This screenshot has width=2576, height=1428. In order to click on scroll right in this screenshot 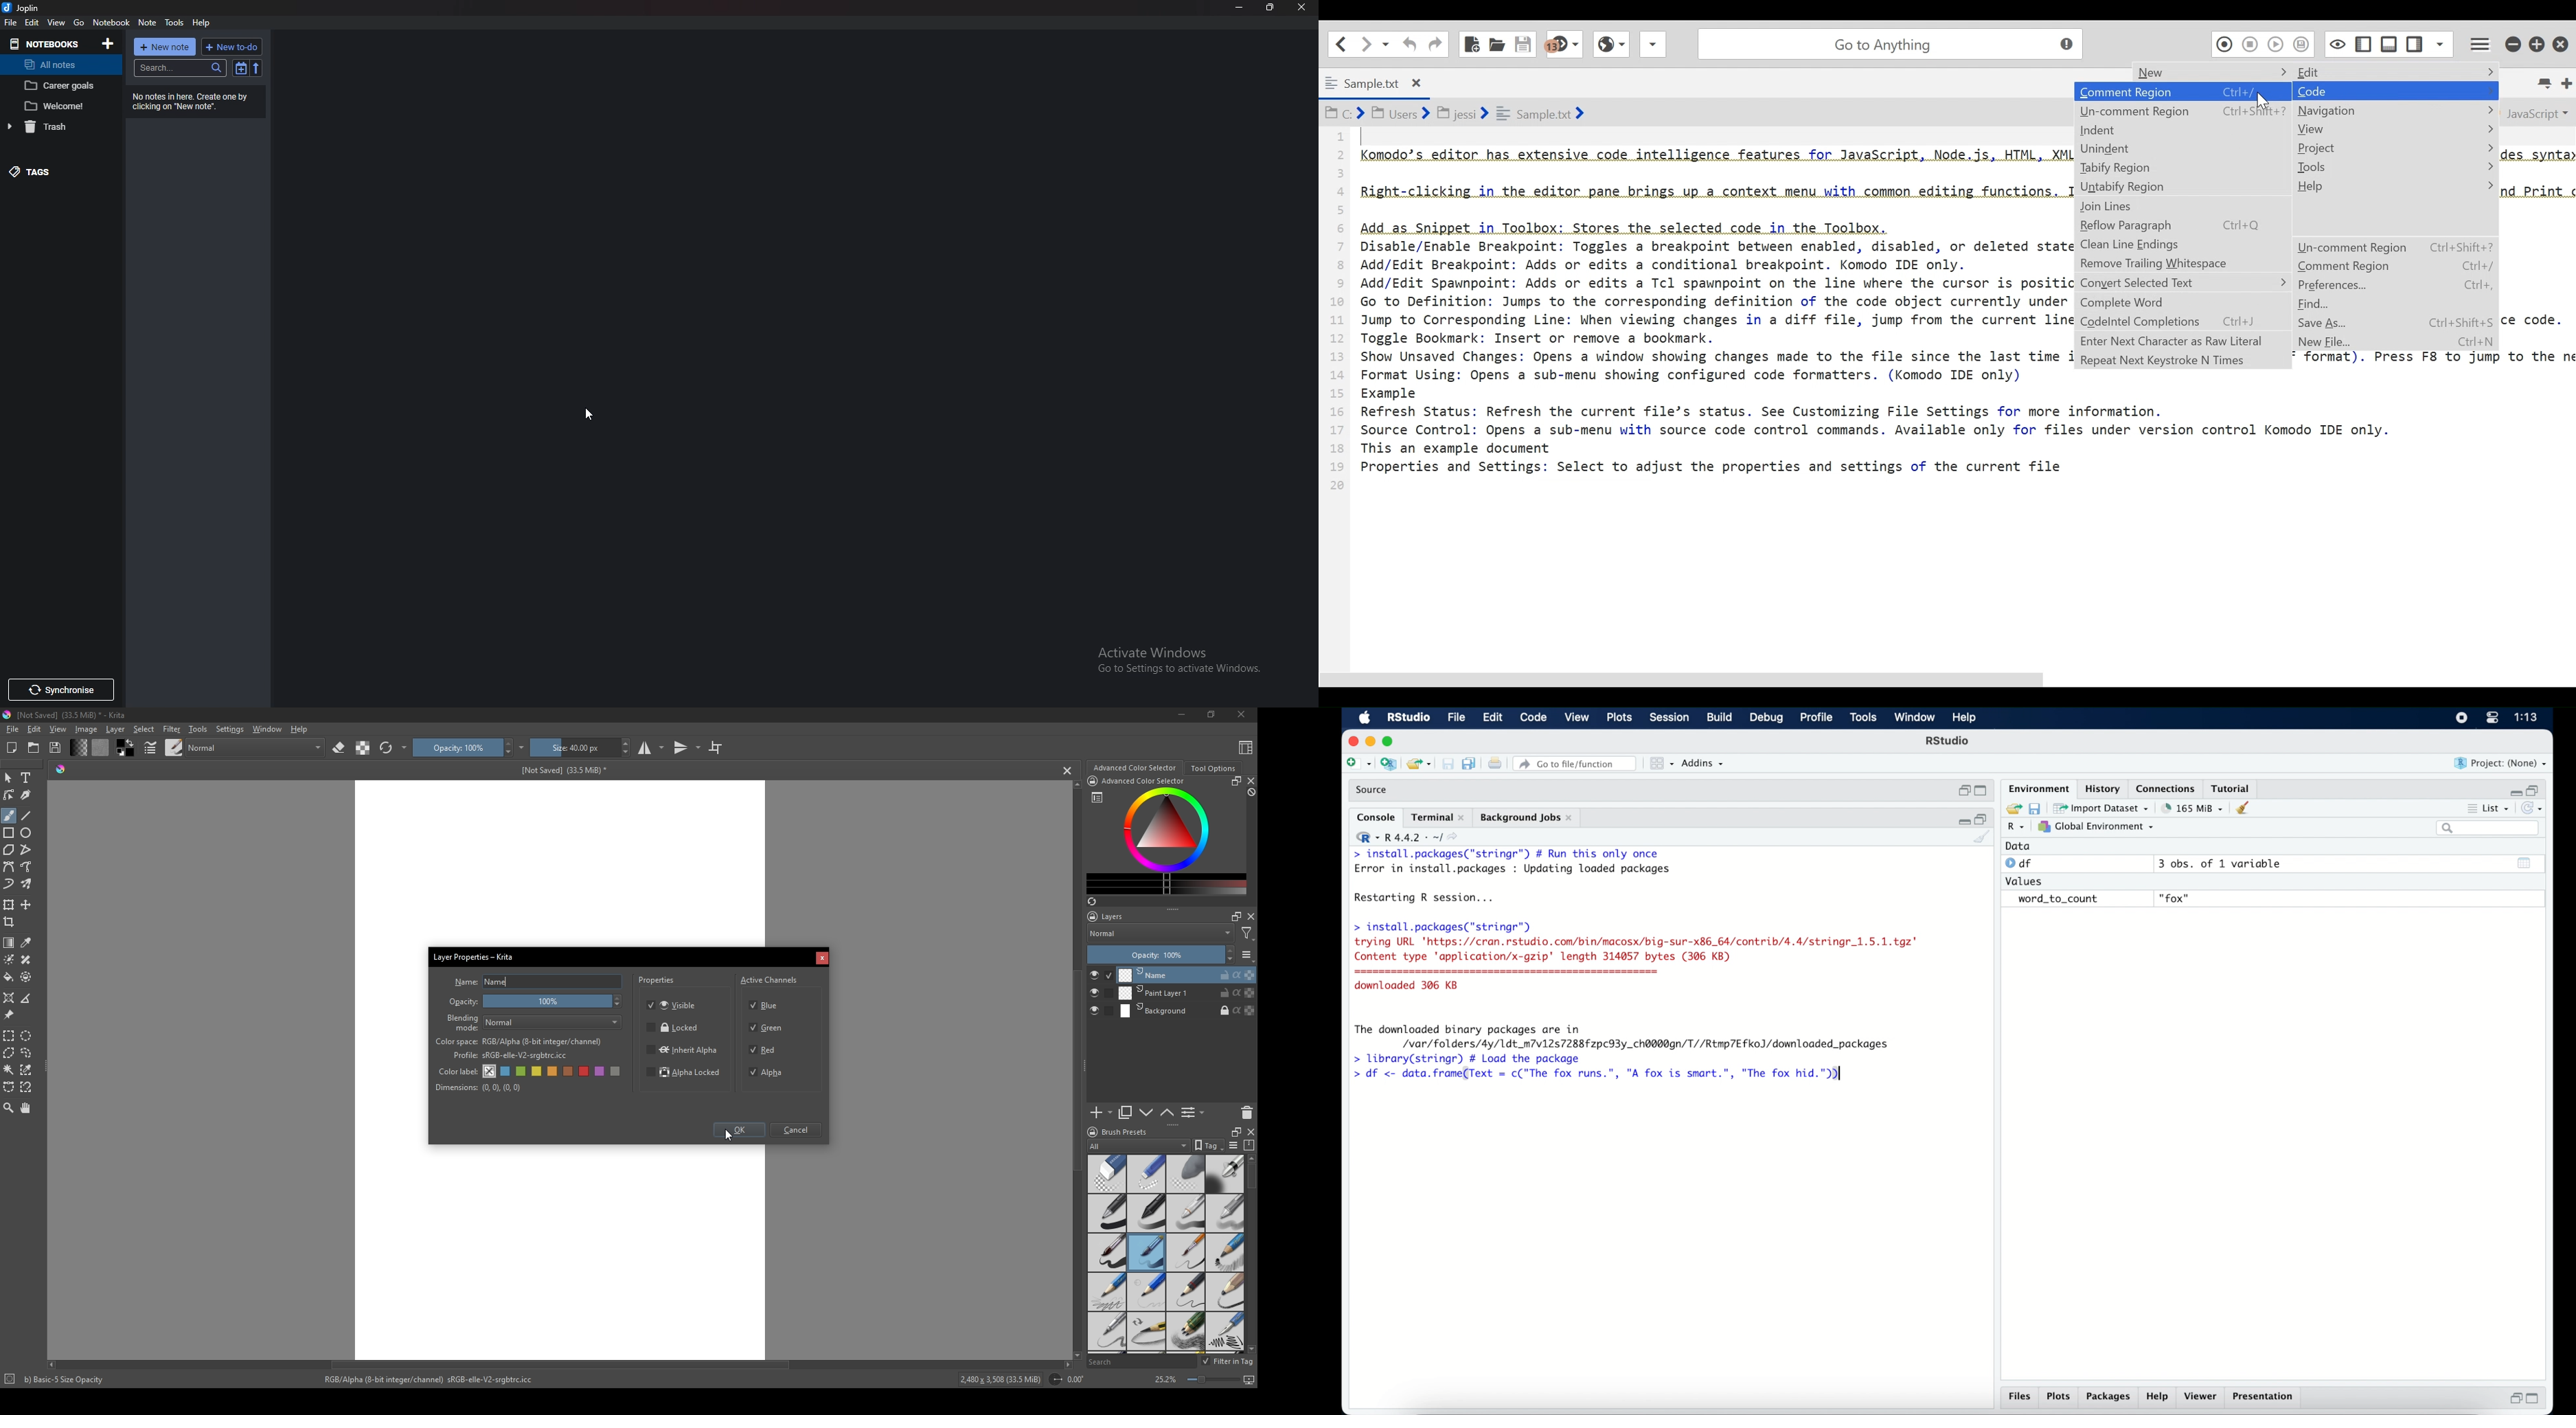, I will do `click(1068, 1365)`.